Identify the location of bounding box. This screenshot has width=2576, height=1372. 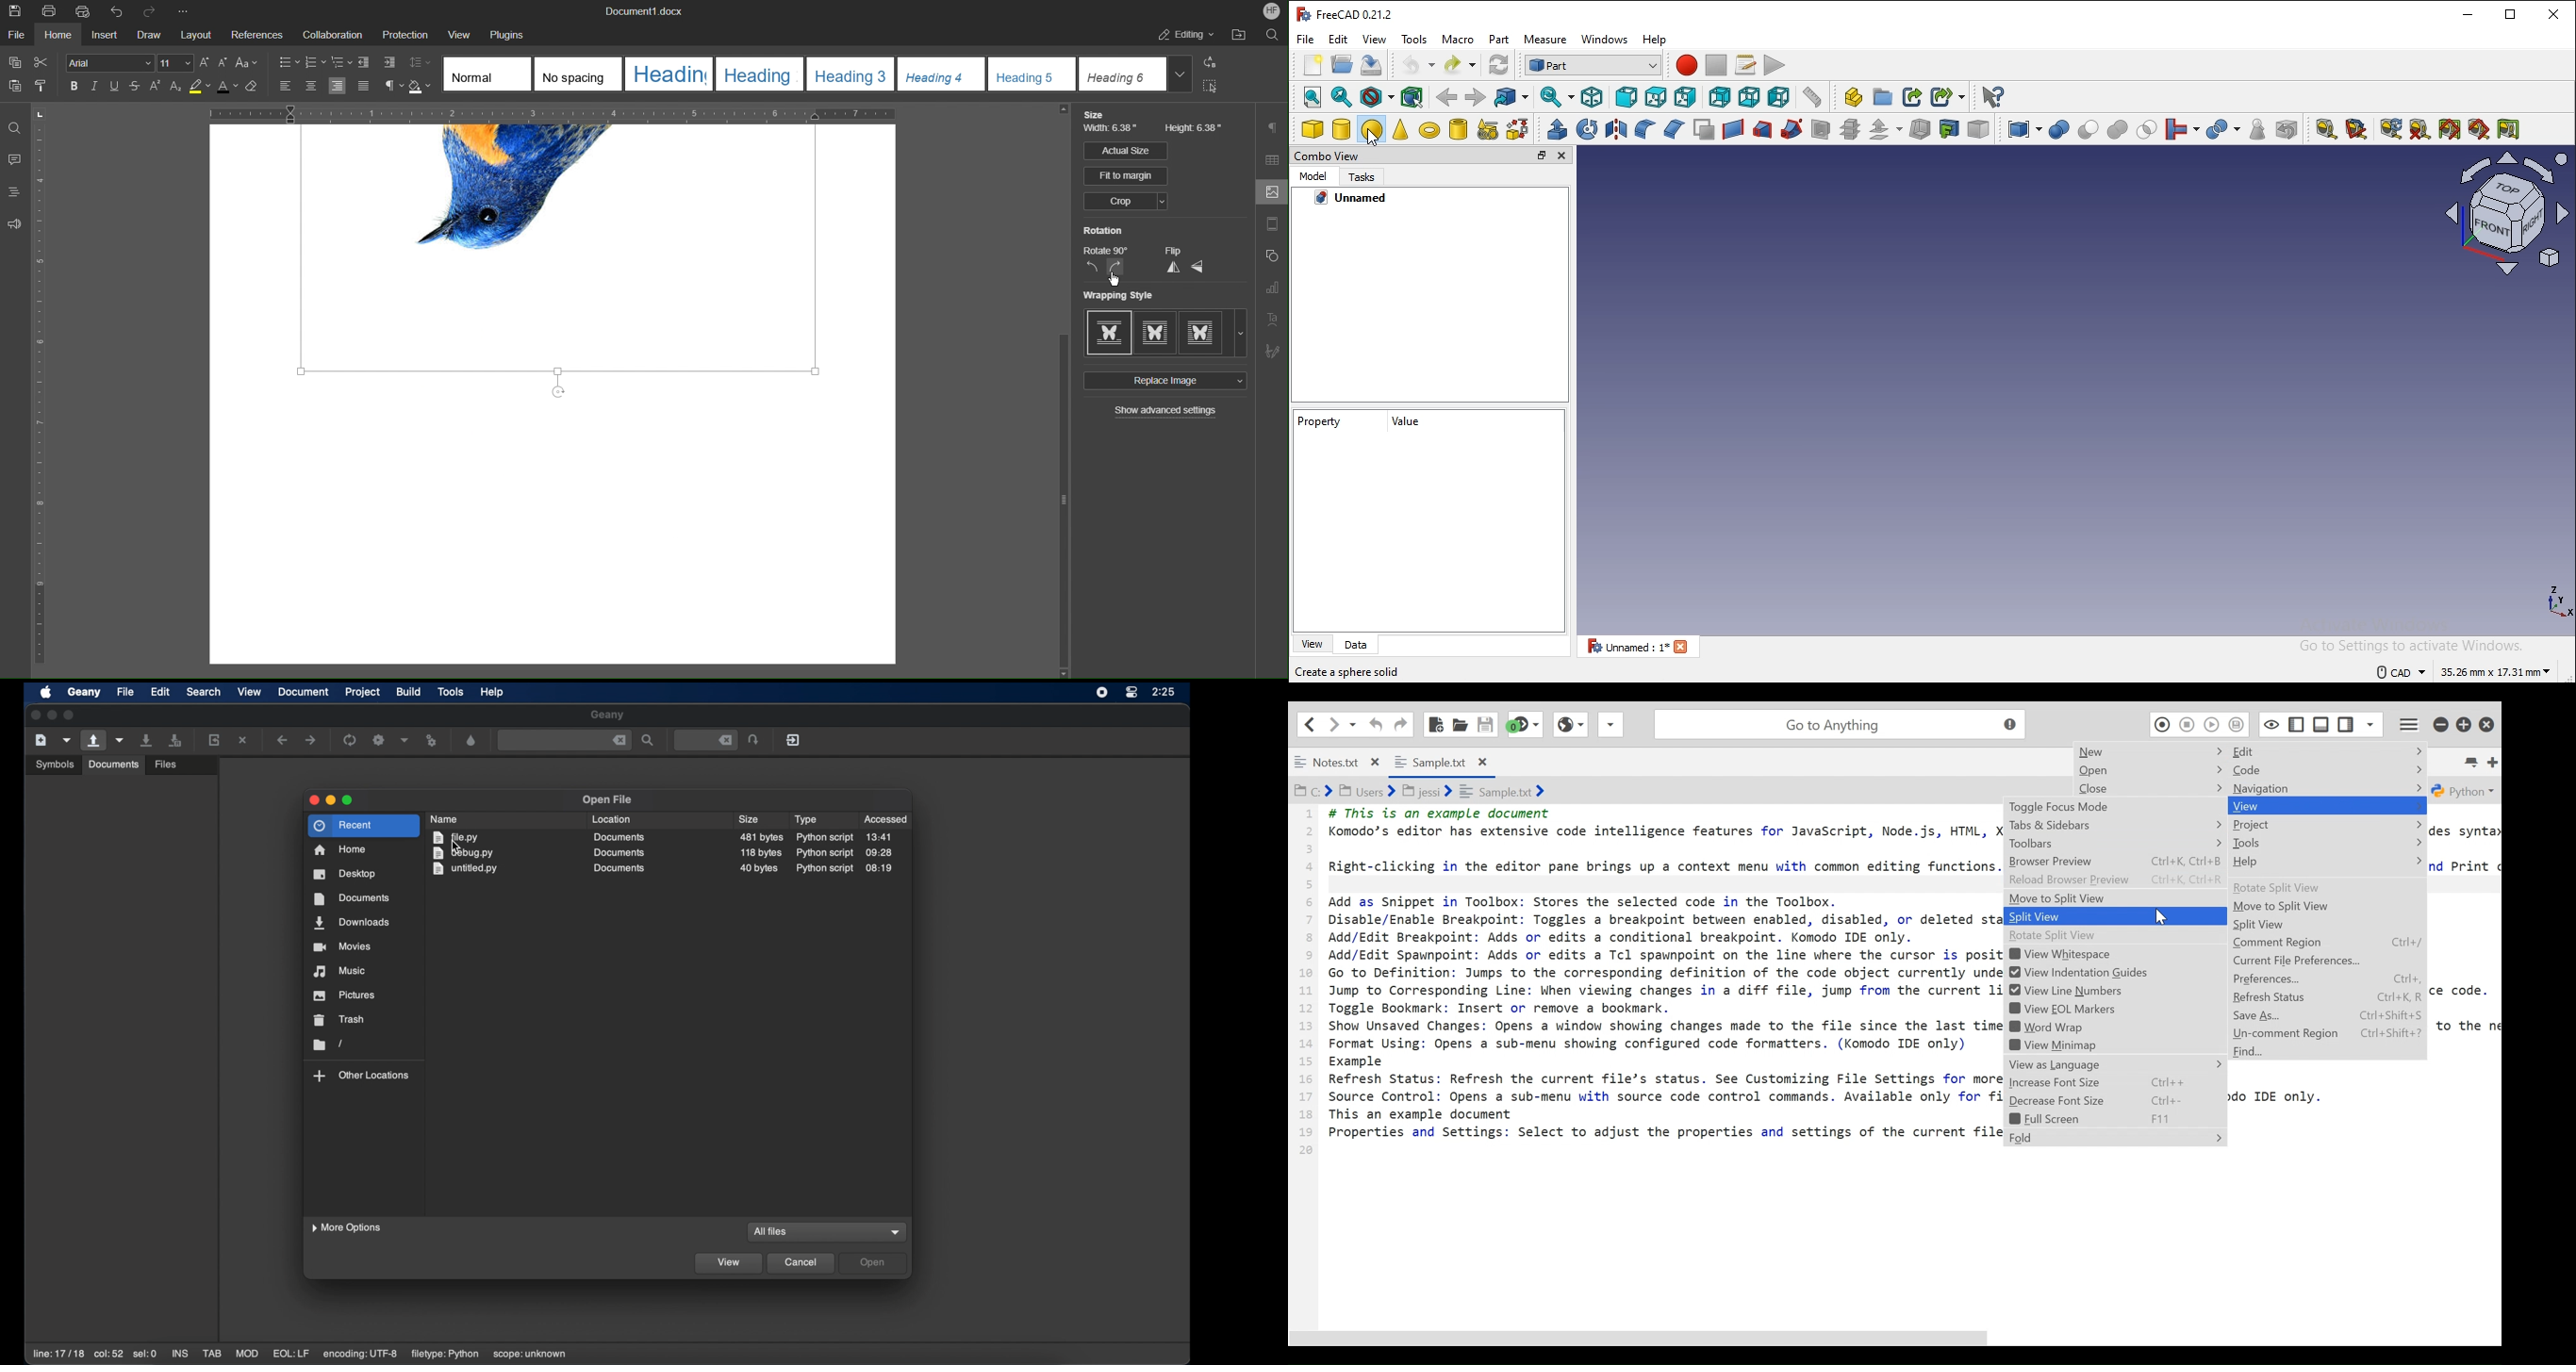
(1410, 97).